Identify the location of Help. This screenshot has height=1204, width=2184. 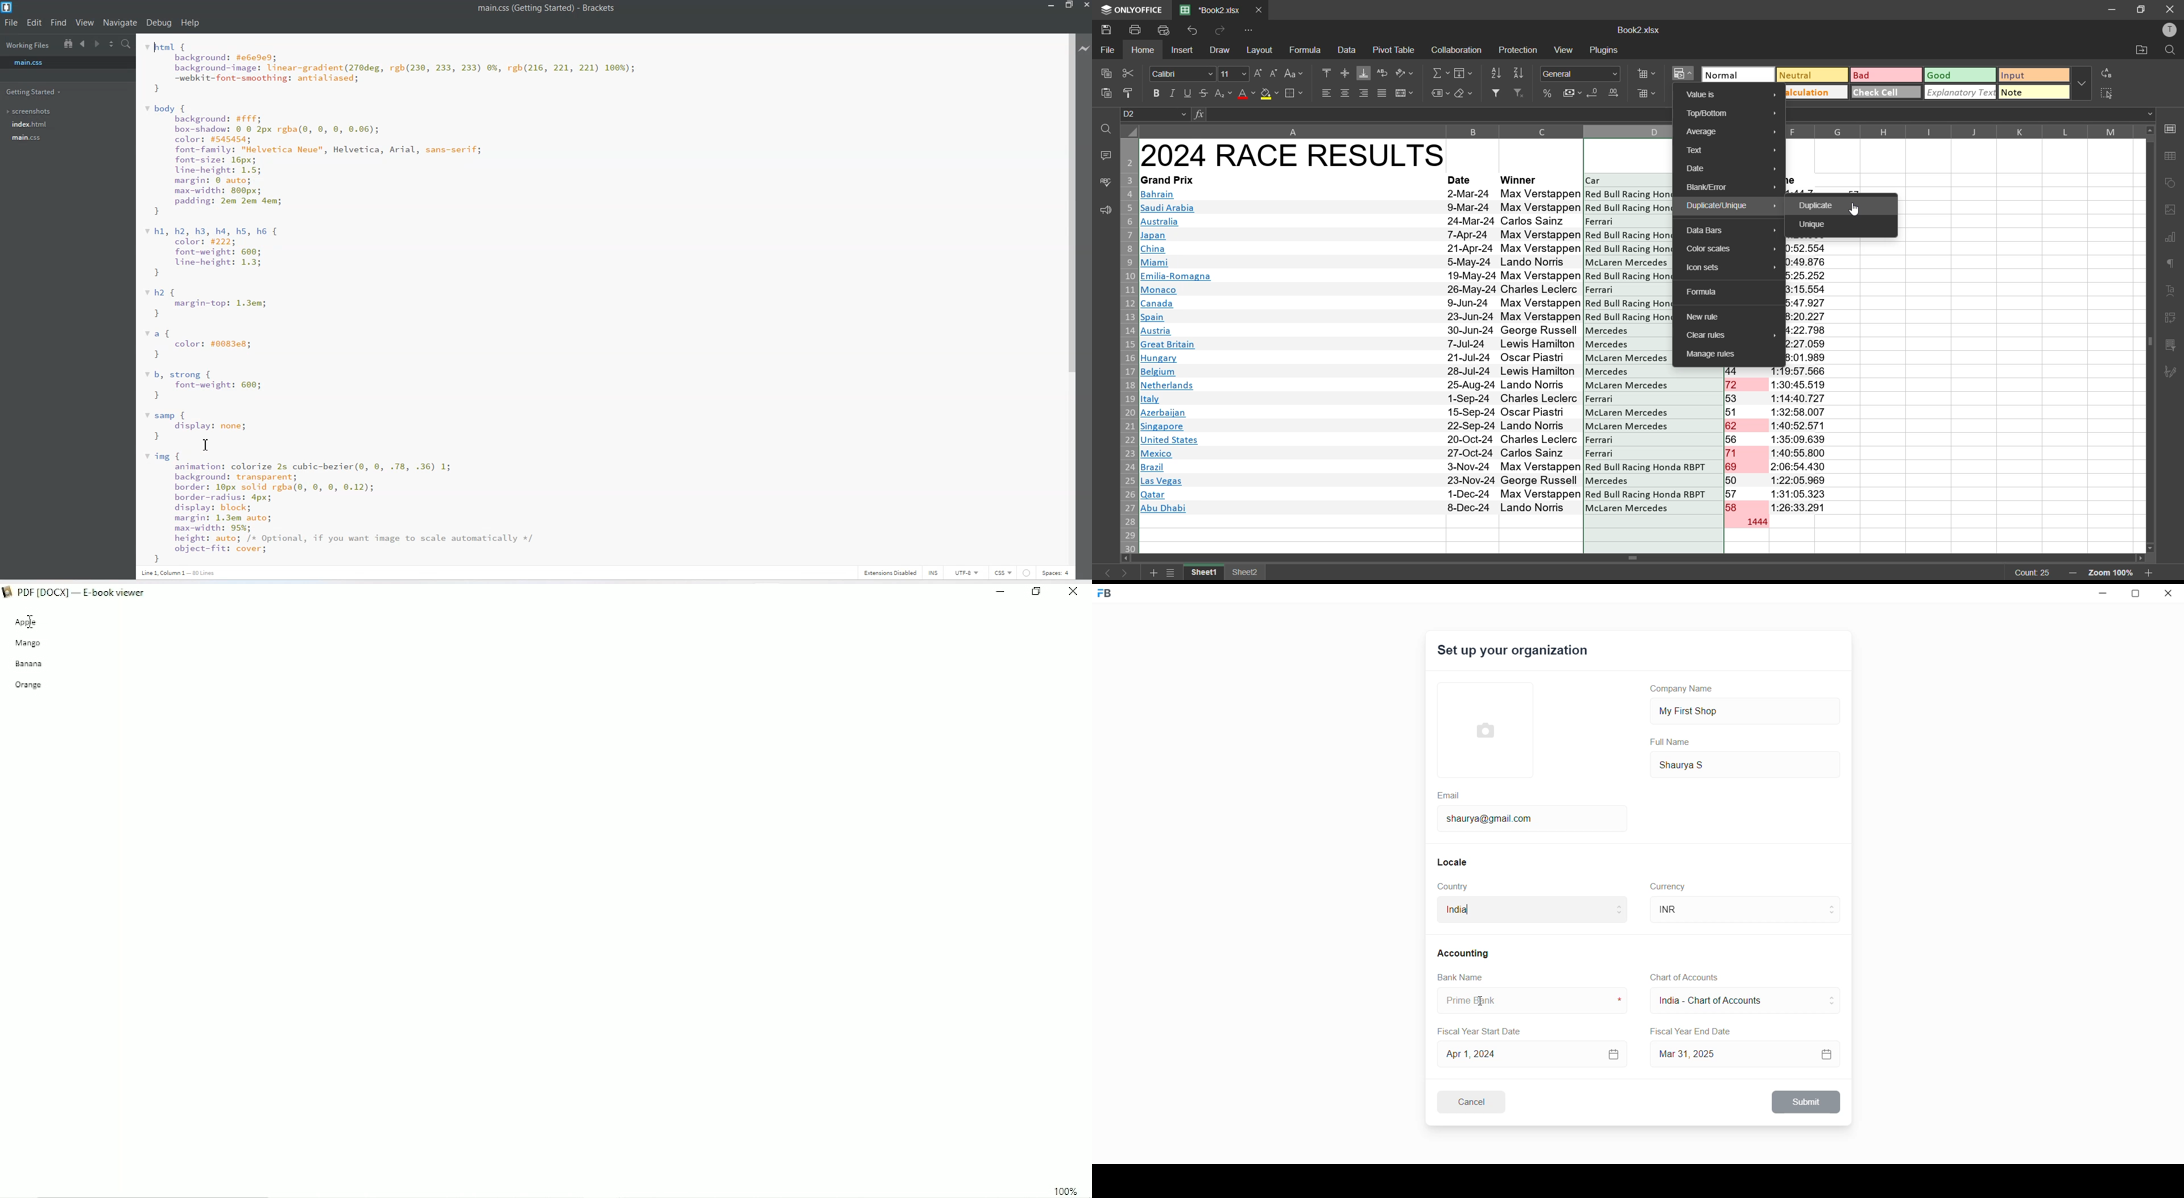
(189, 23).